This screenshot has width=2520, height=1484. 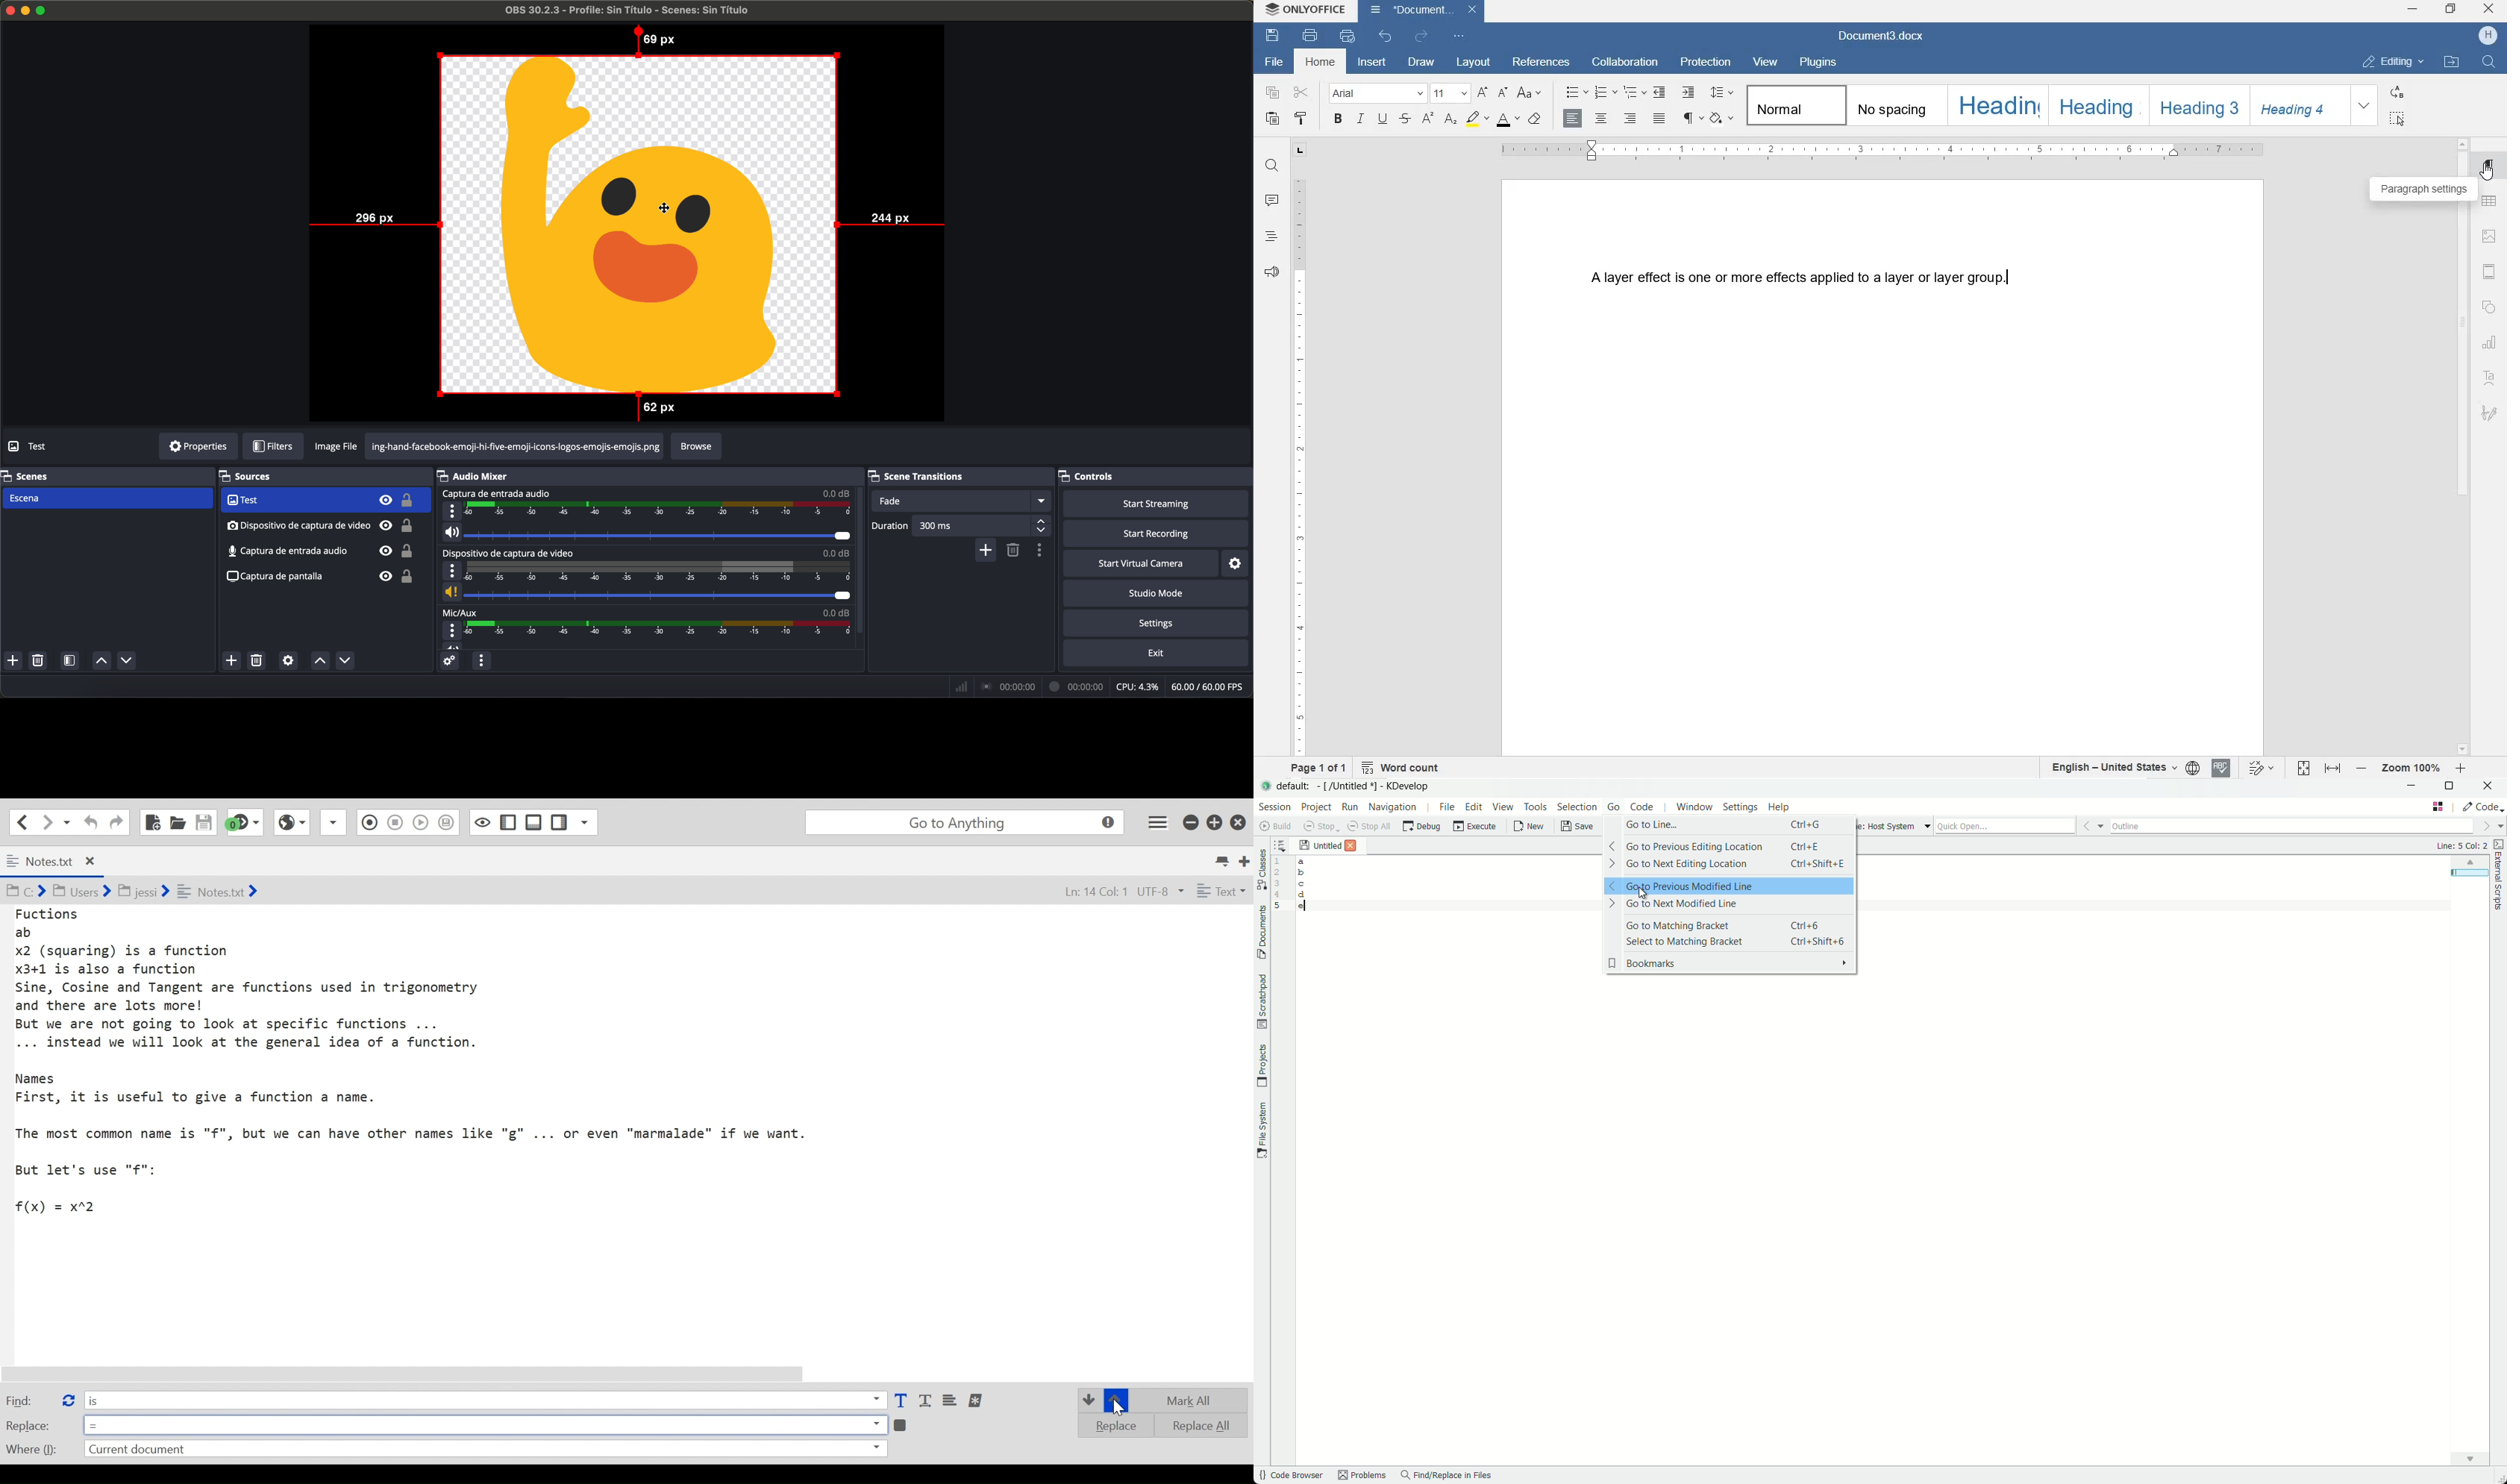 I want to click on png url, so click(x=514, y=446).